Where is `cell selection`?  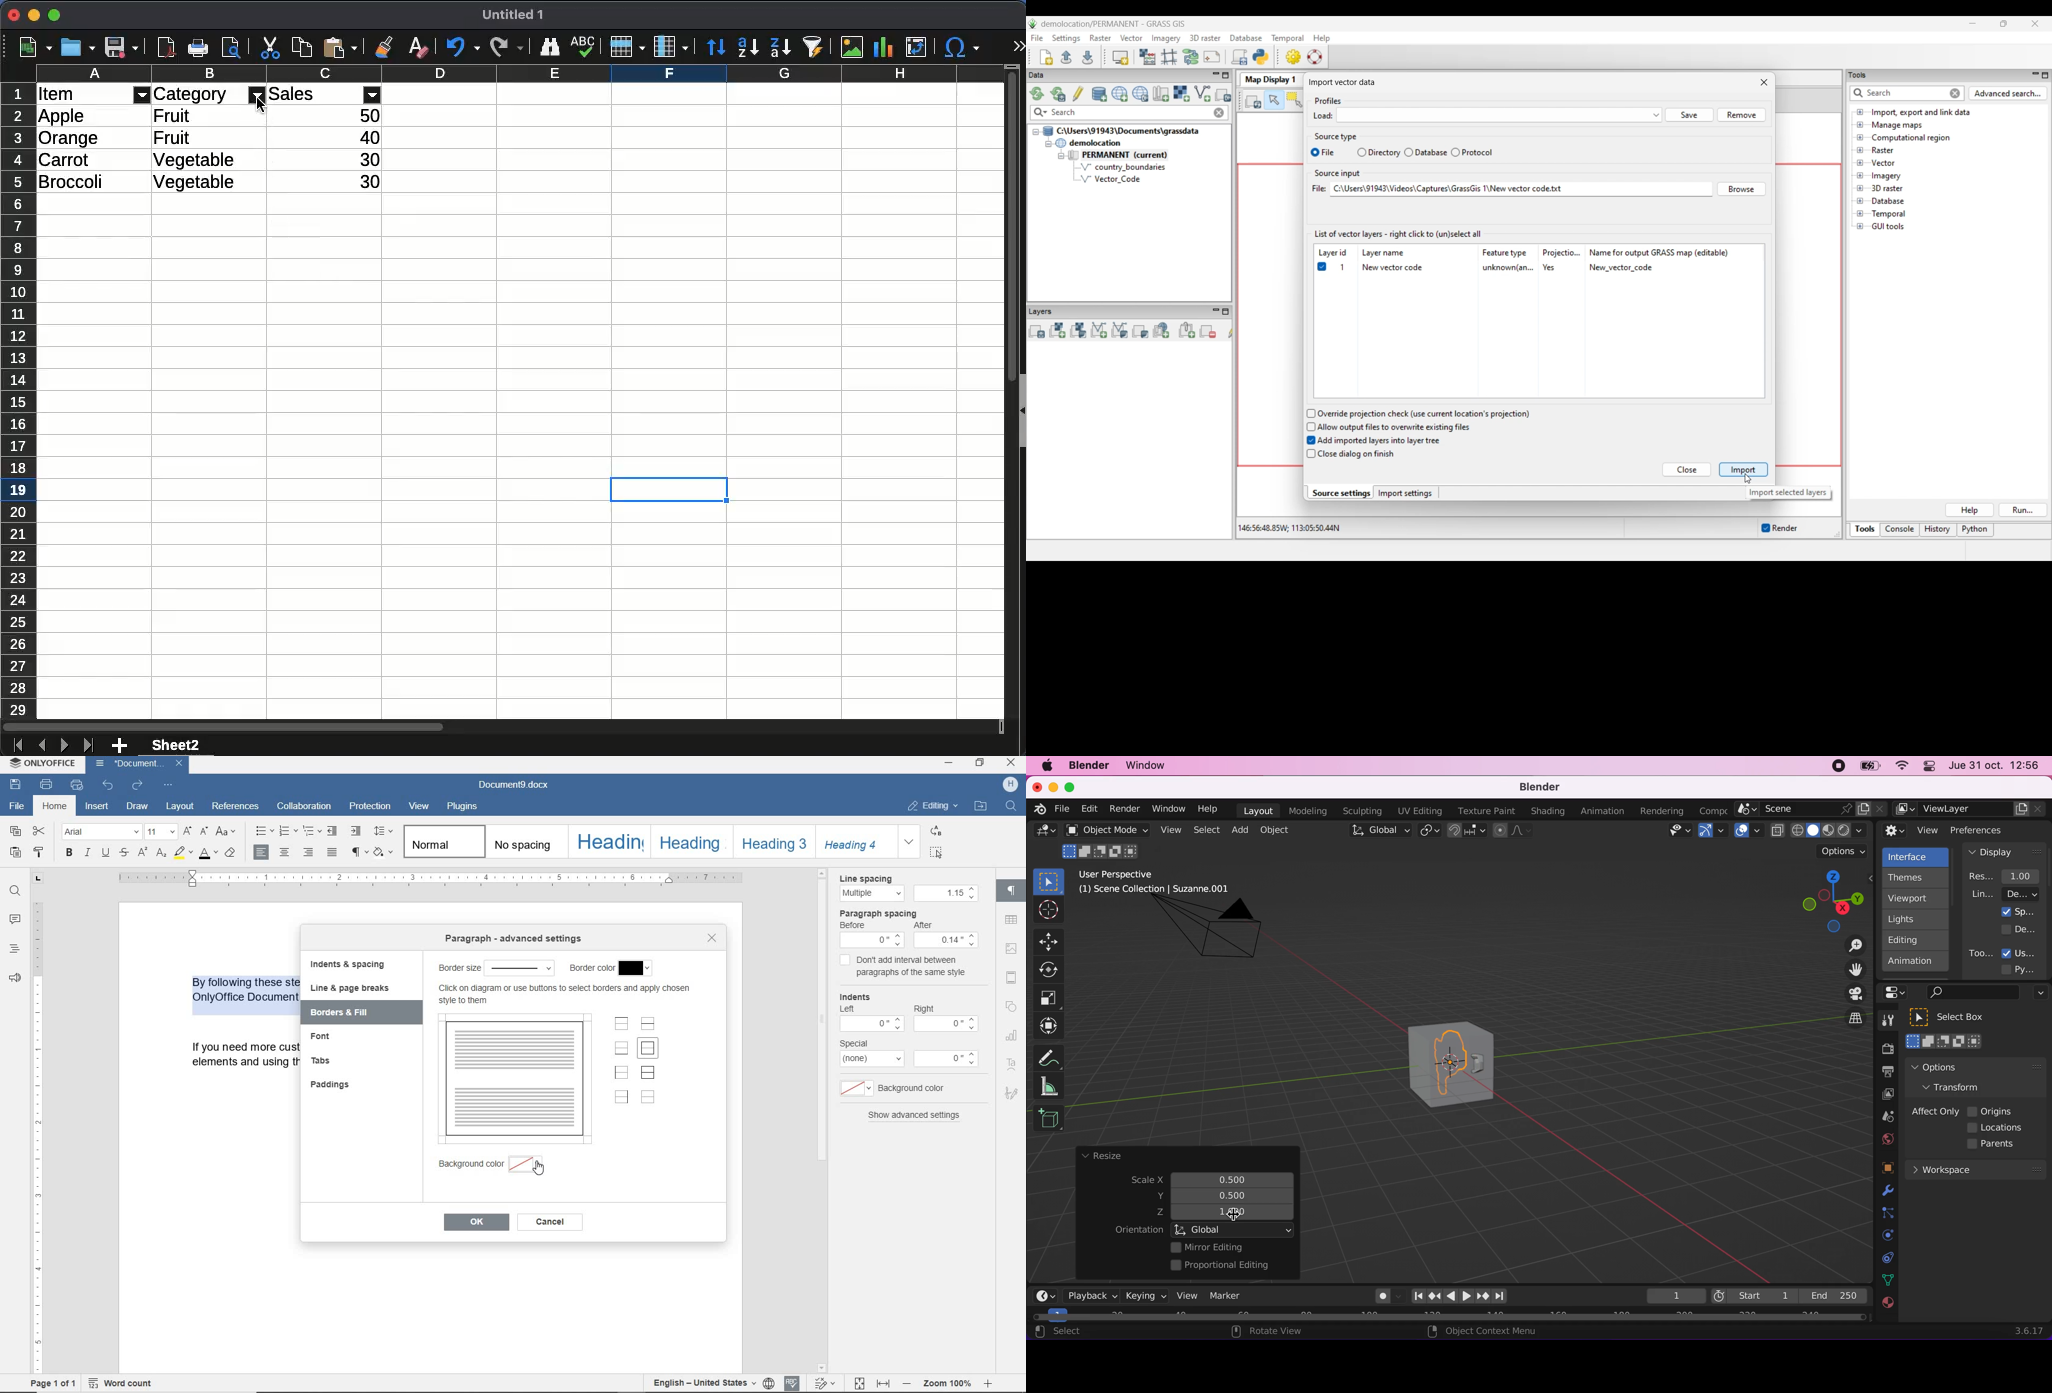 cell selection is located at coordinates (669, 490).